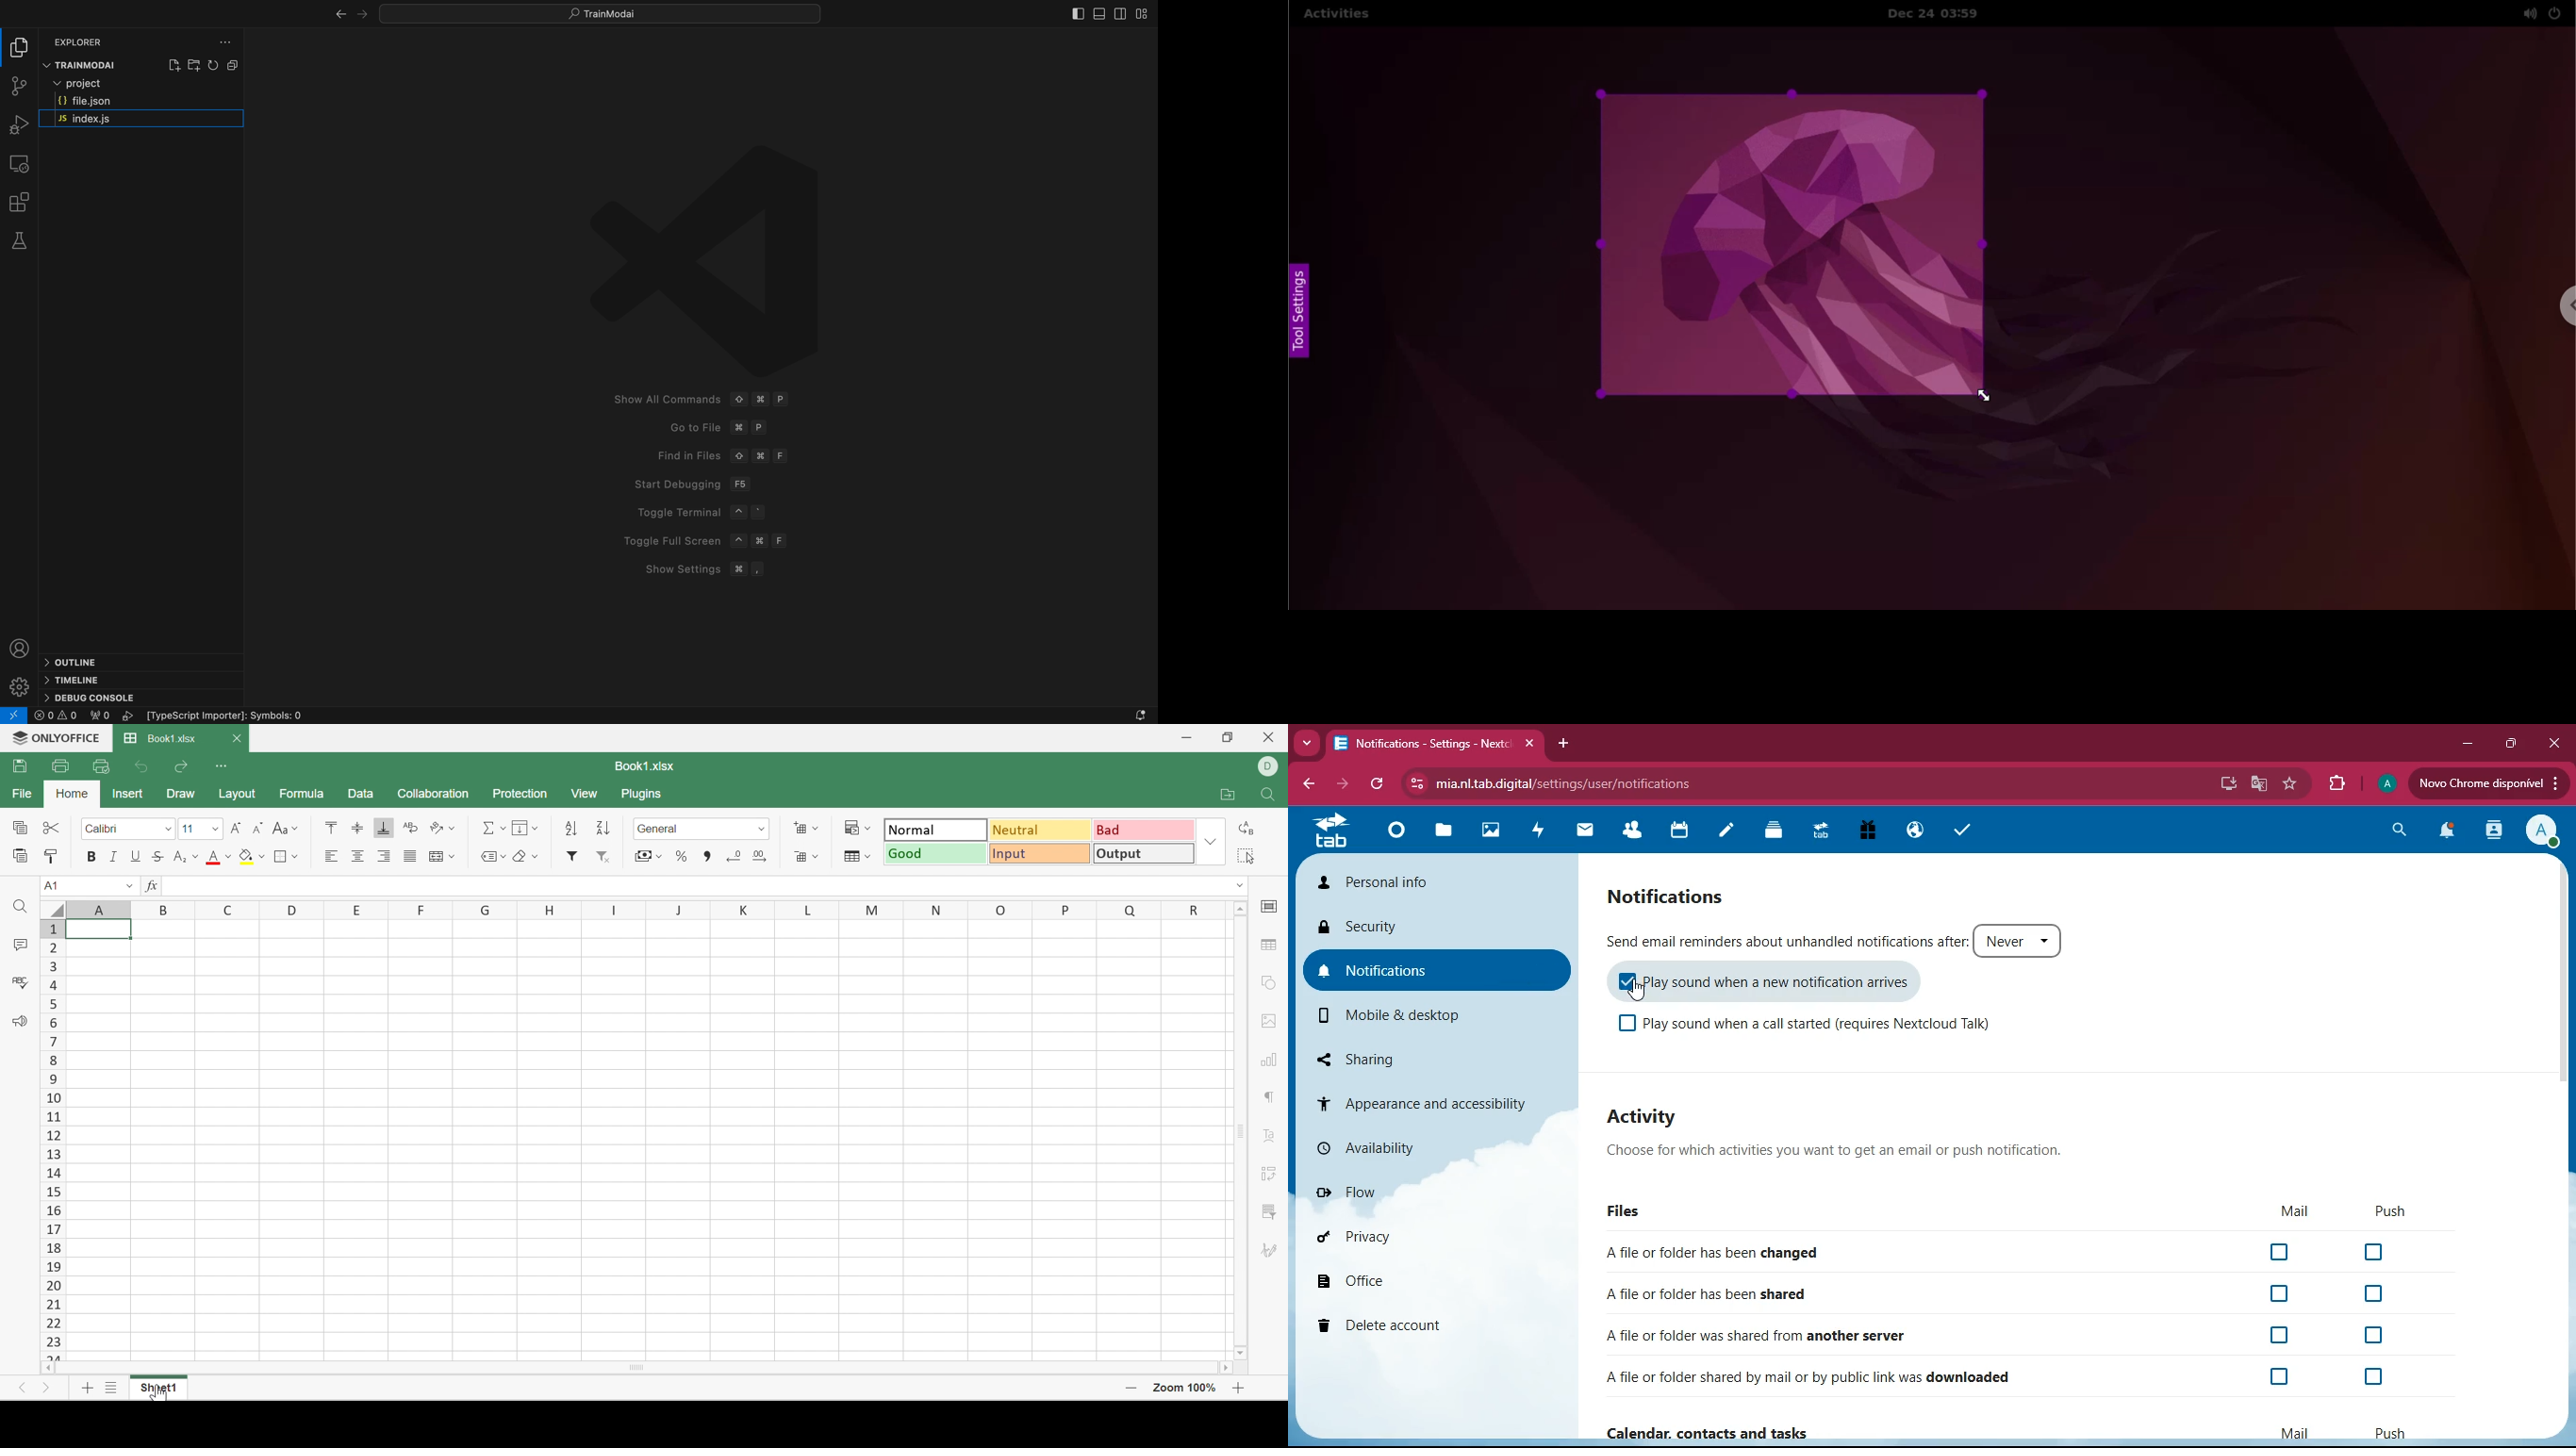 The height and width of the screenshot is (1456, 2576). I want to click on 2, so click(52, 948).